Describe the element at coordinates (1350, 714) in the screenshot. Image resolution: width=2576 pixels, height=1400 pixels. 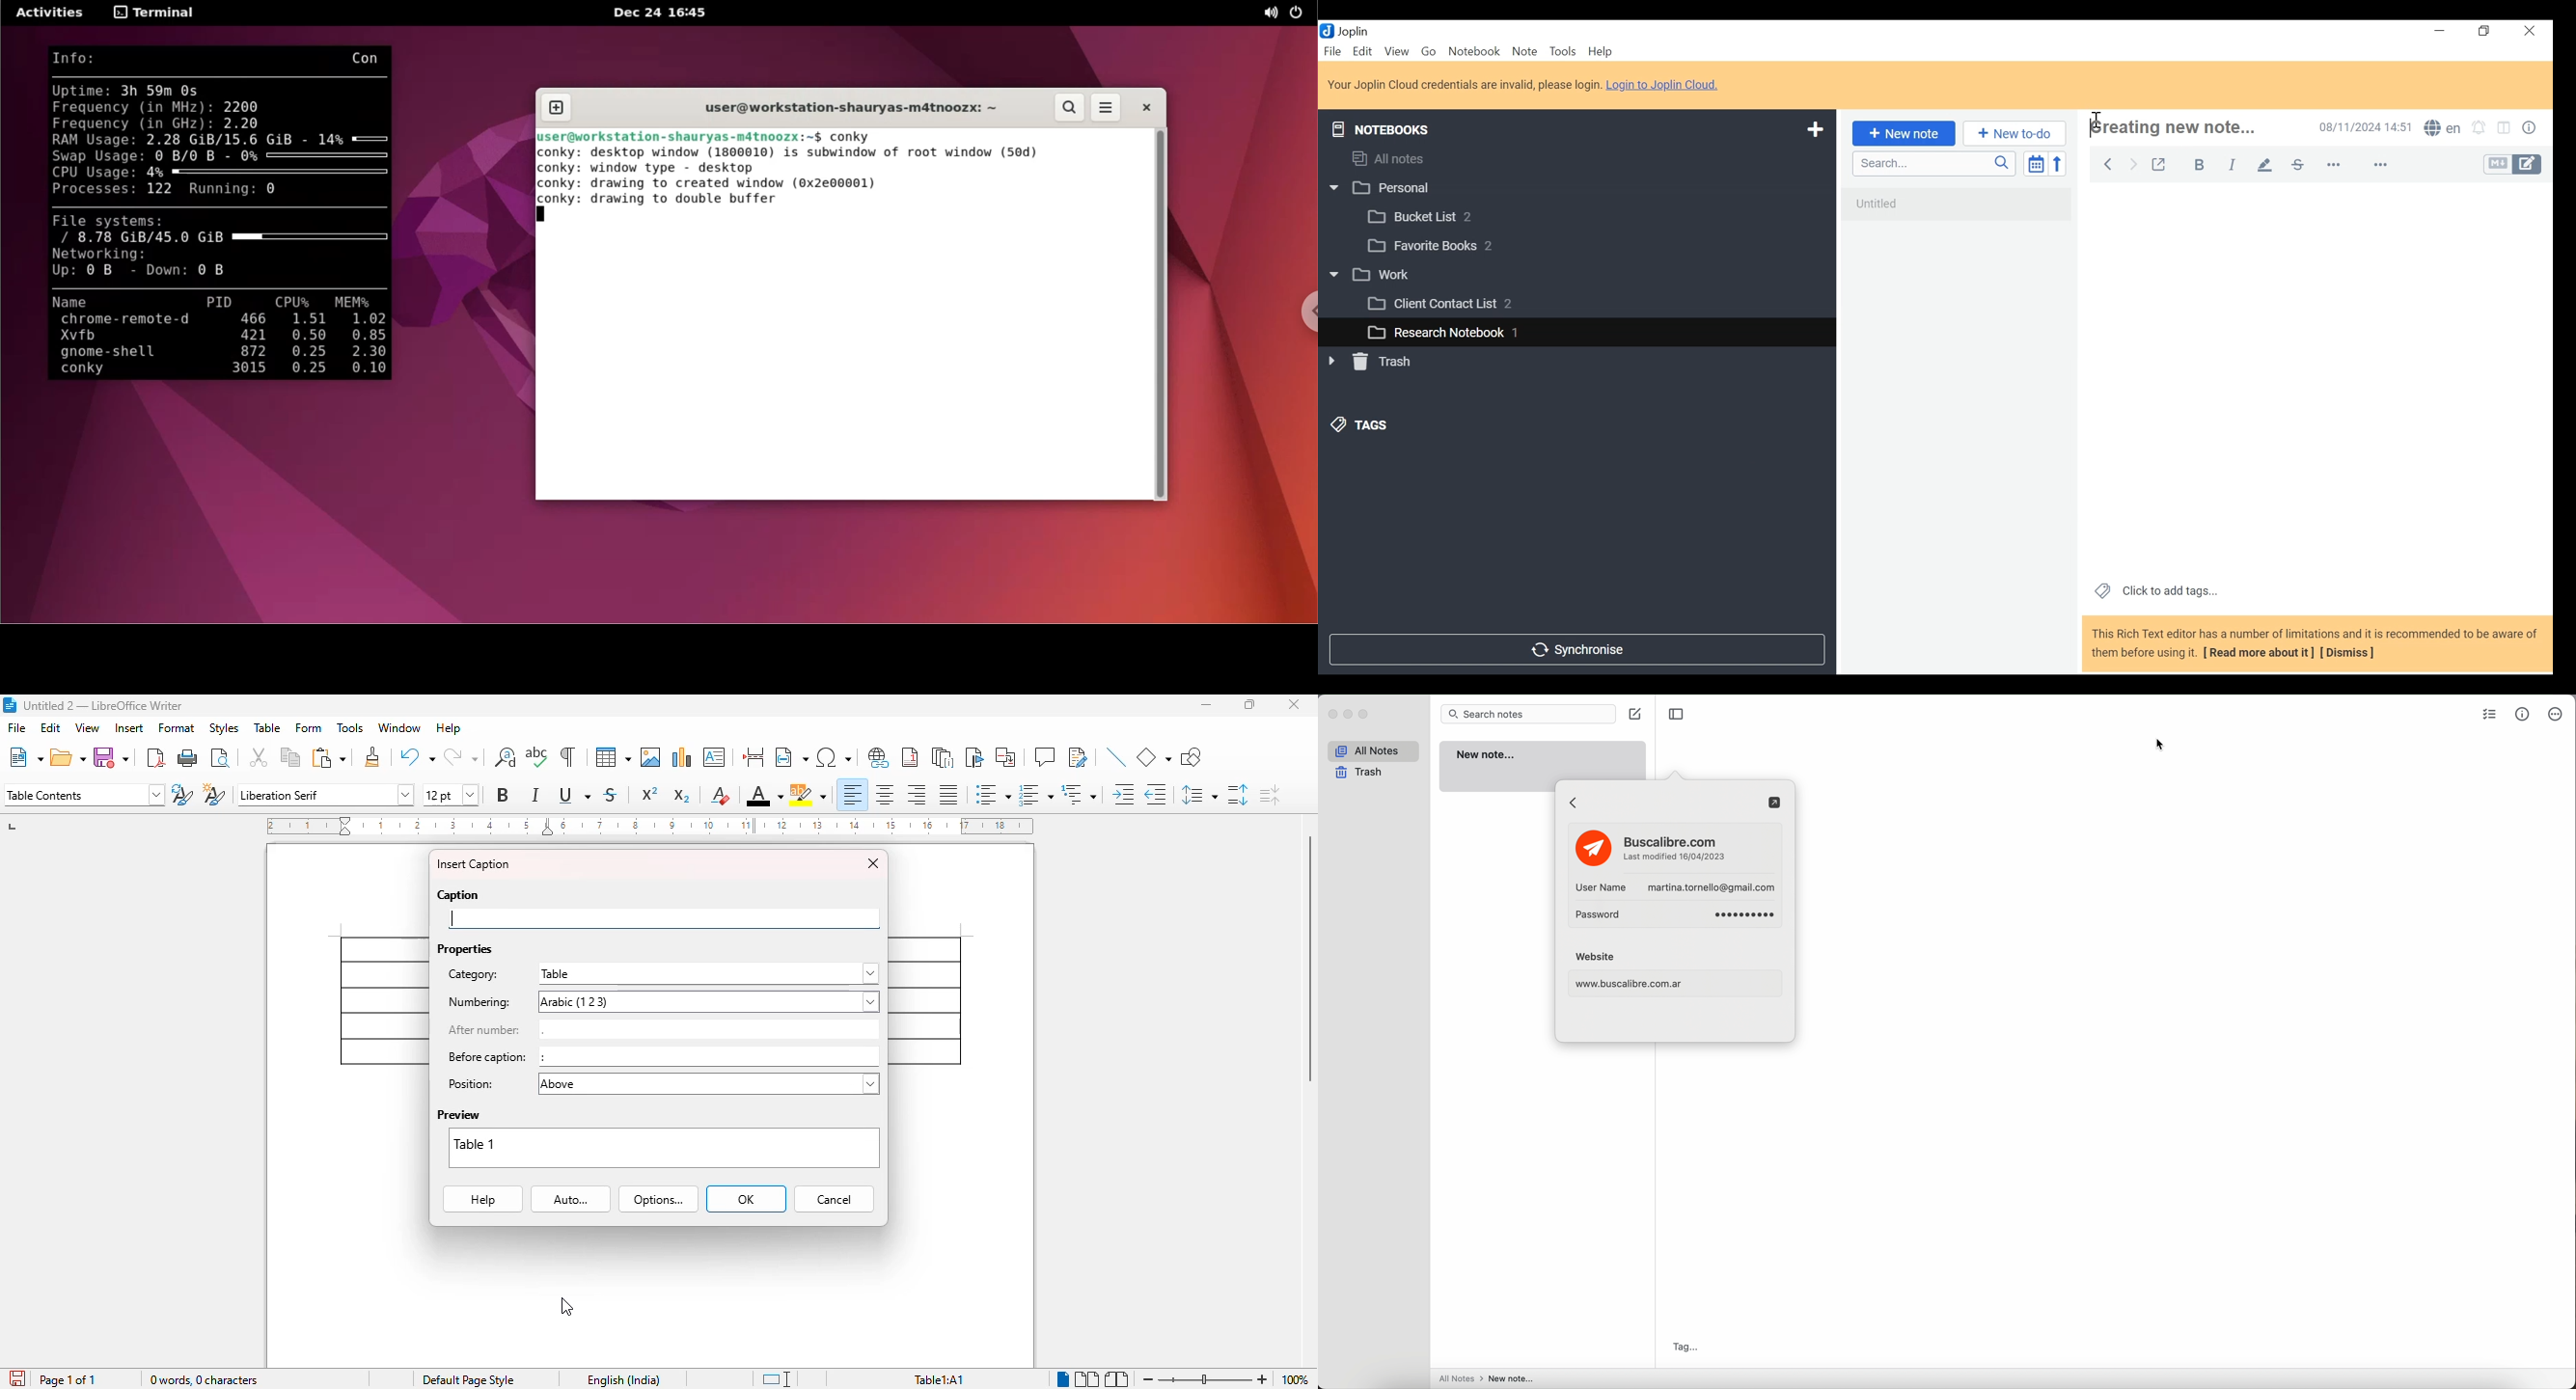
I see `minimize Simplenote` at that location.